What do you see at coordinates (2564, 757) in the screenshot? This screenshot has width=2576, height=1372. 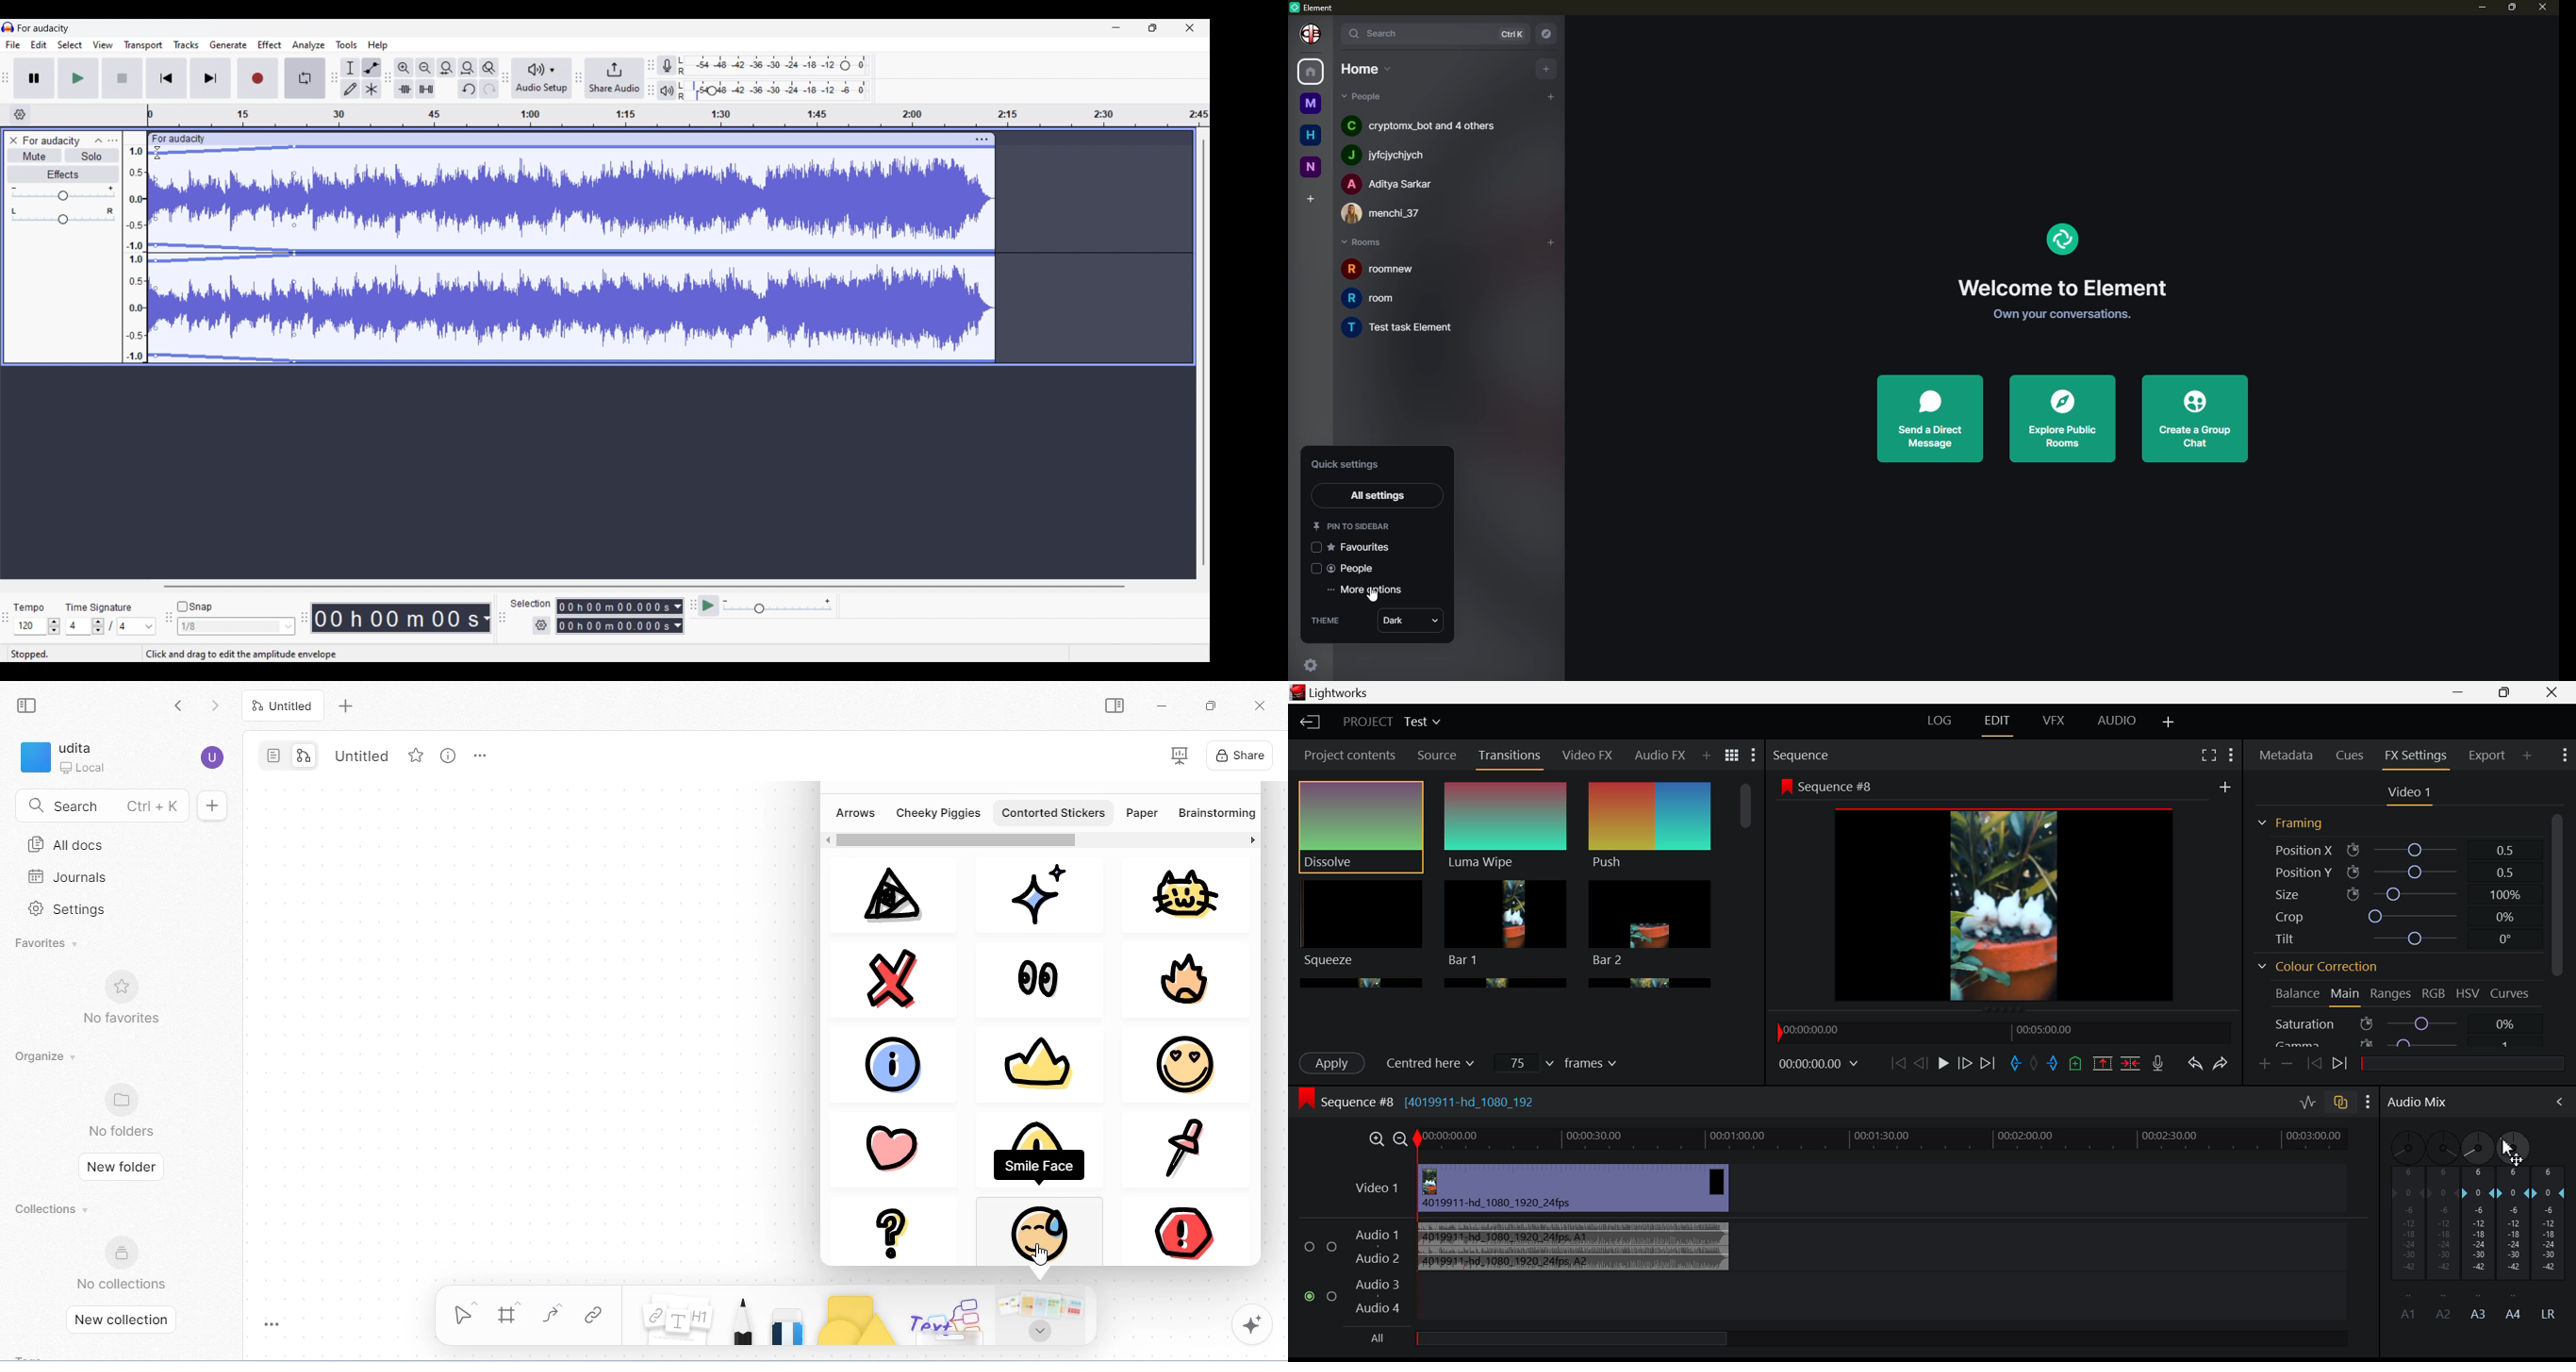 I see `Show Settings` at bounding box center [2564, 757].